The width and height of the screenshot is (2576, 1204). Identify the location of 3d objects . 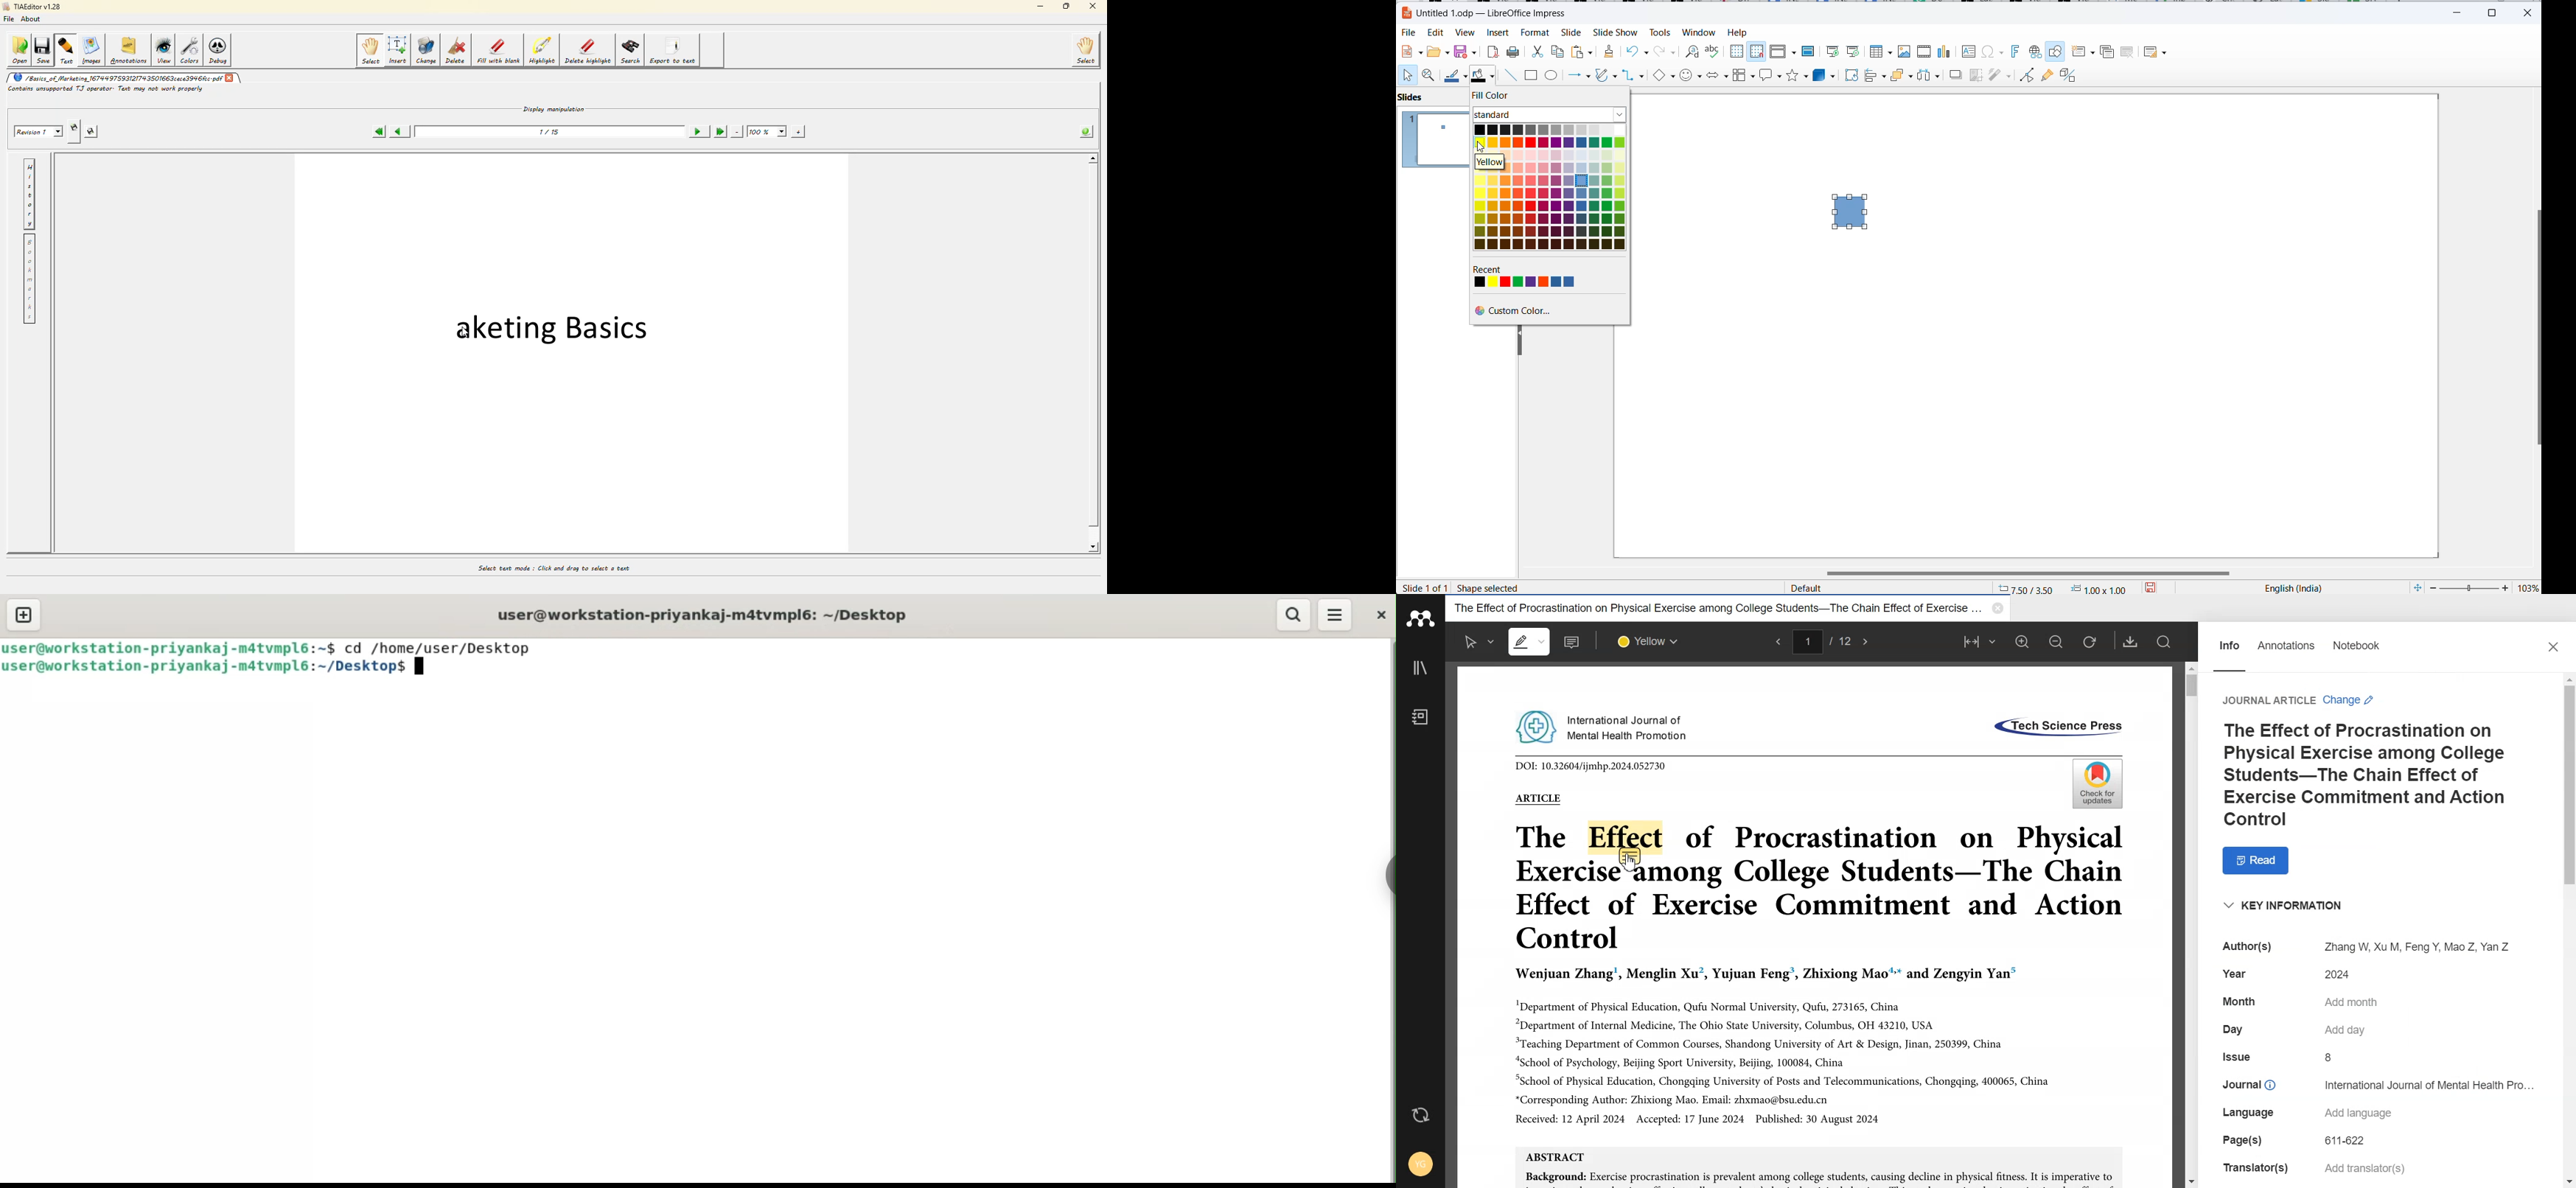
(1825, 76).